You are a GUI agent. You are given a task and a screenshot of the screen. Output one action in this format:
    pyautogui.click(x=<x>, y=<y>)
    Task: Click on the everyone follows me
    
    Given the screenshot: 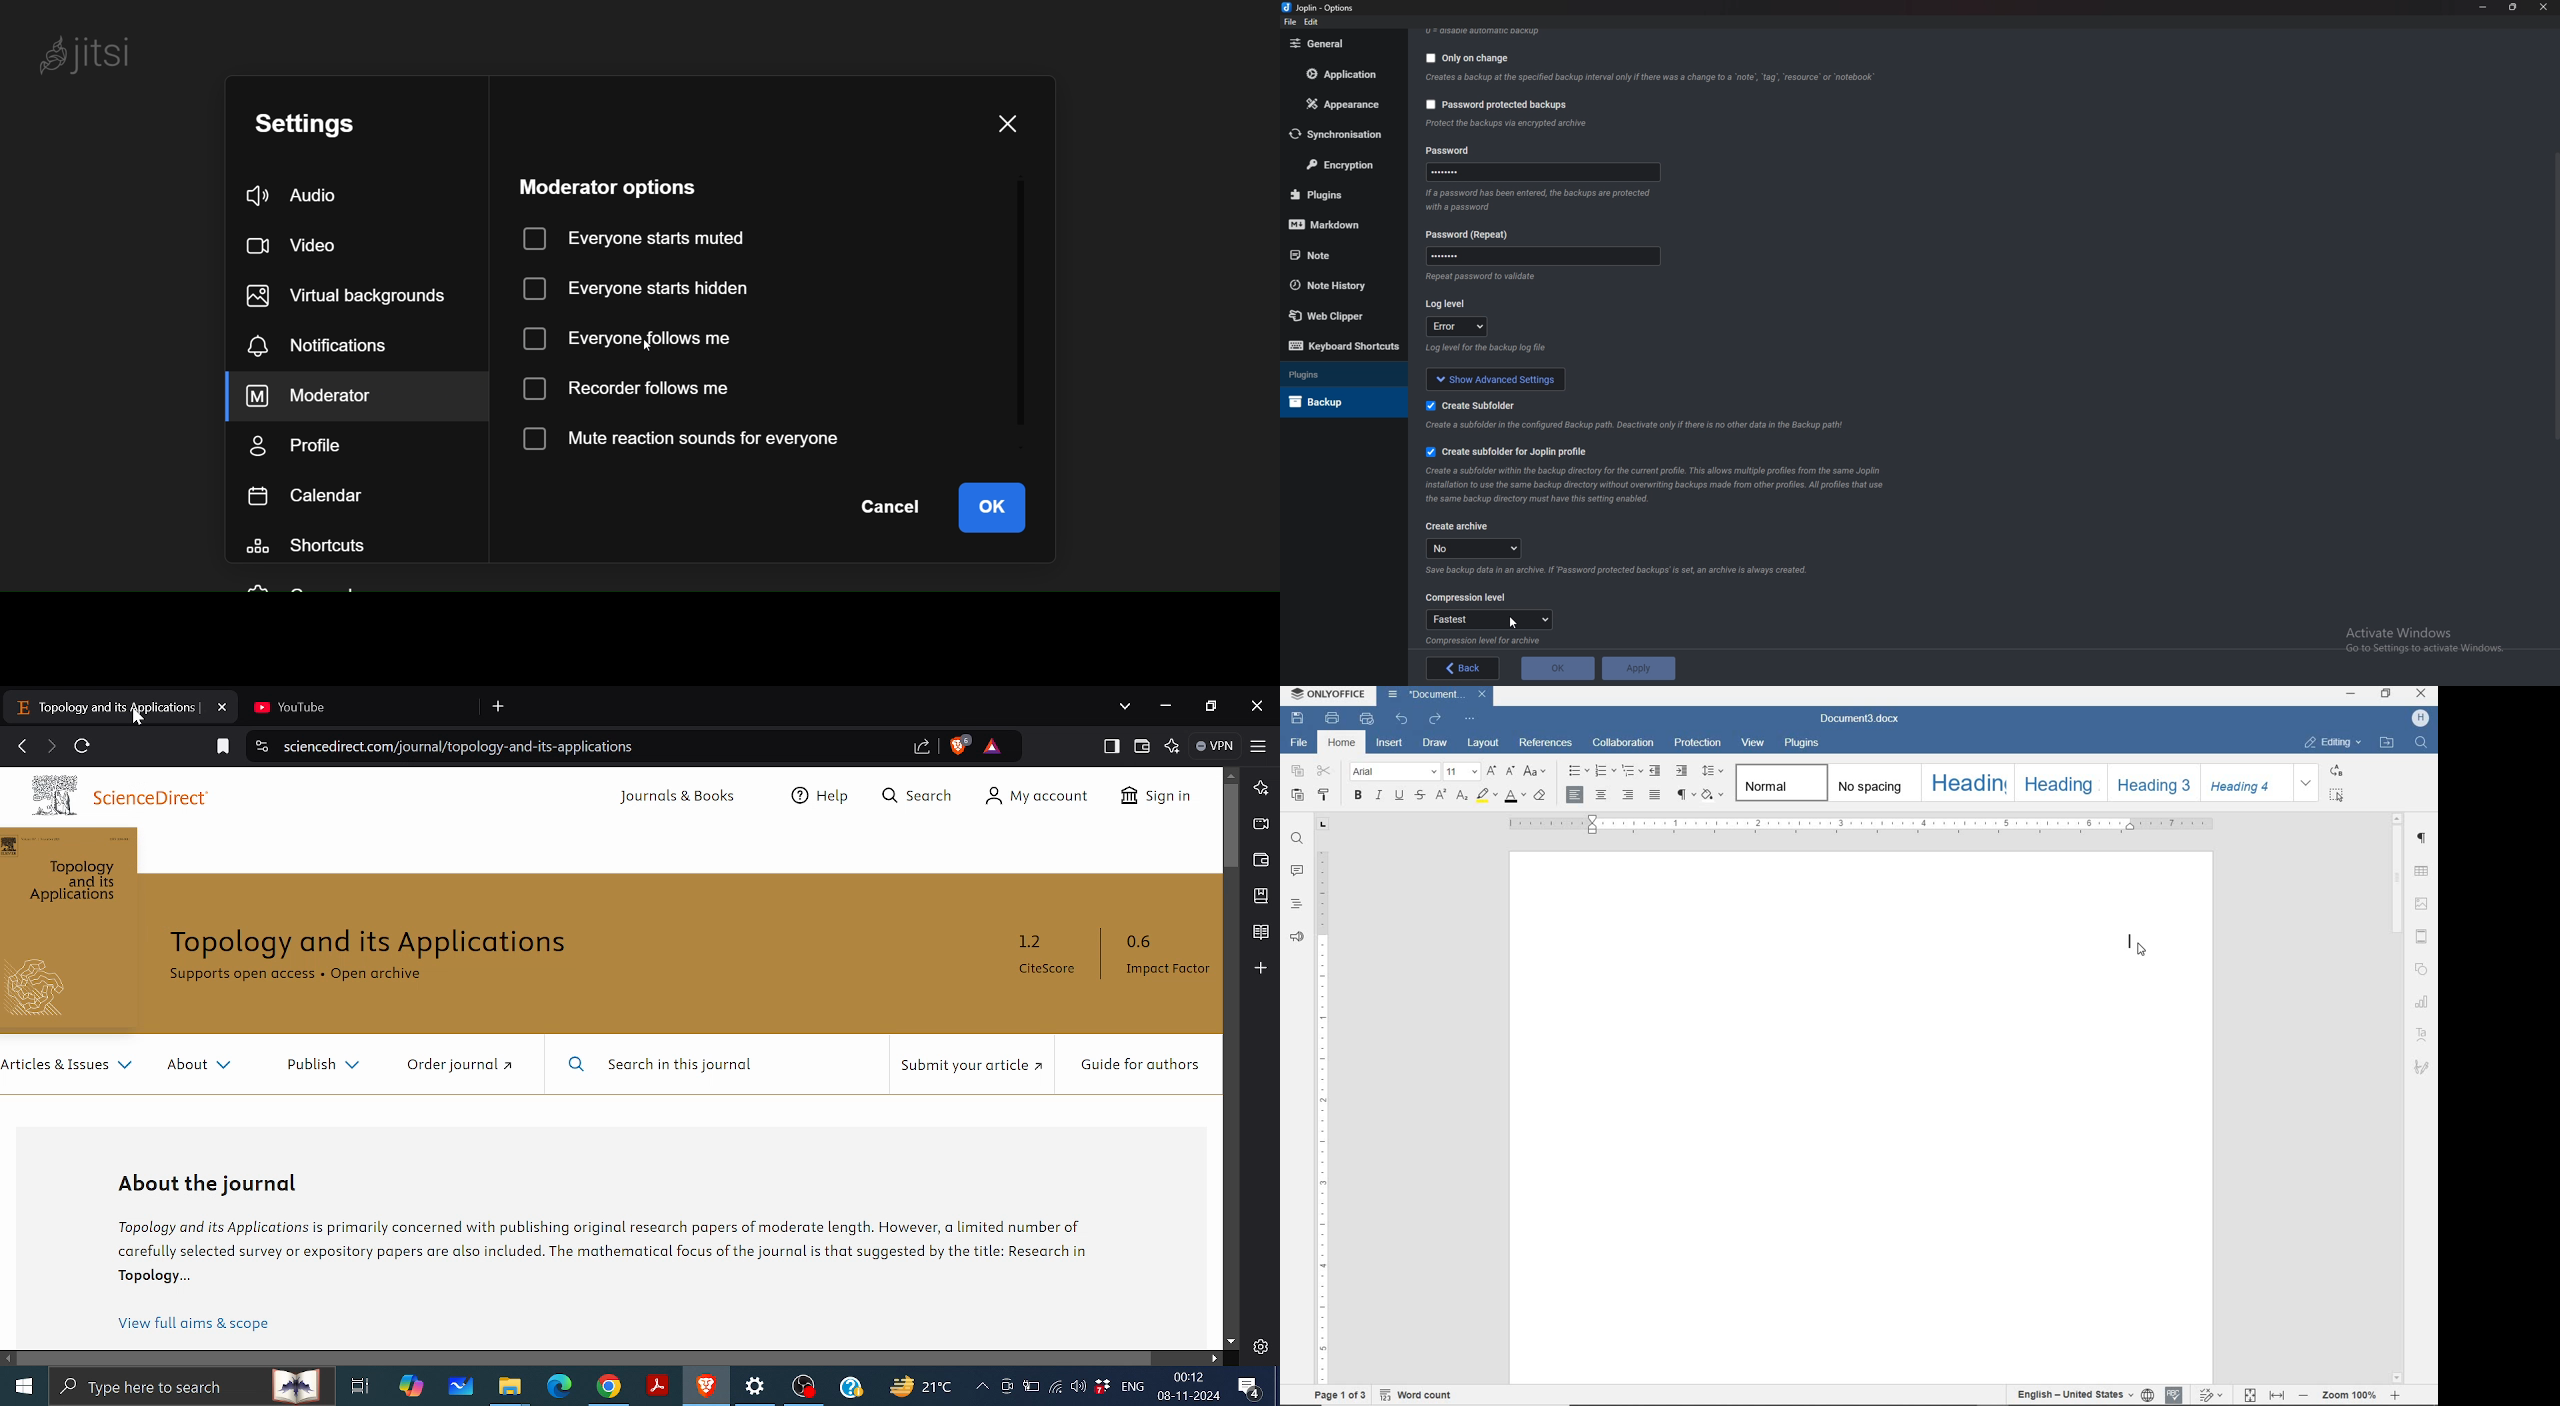 What is the action you would take?
    pyautogui.click(x=638, y=335)
    